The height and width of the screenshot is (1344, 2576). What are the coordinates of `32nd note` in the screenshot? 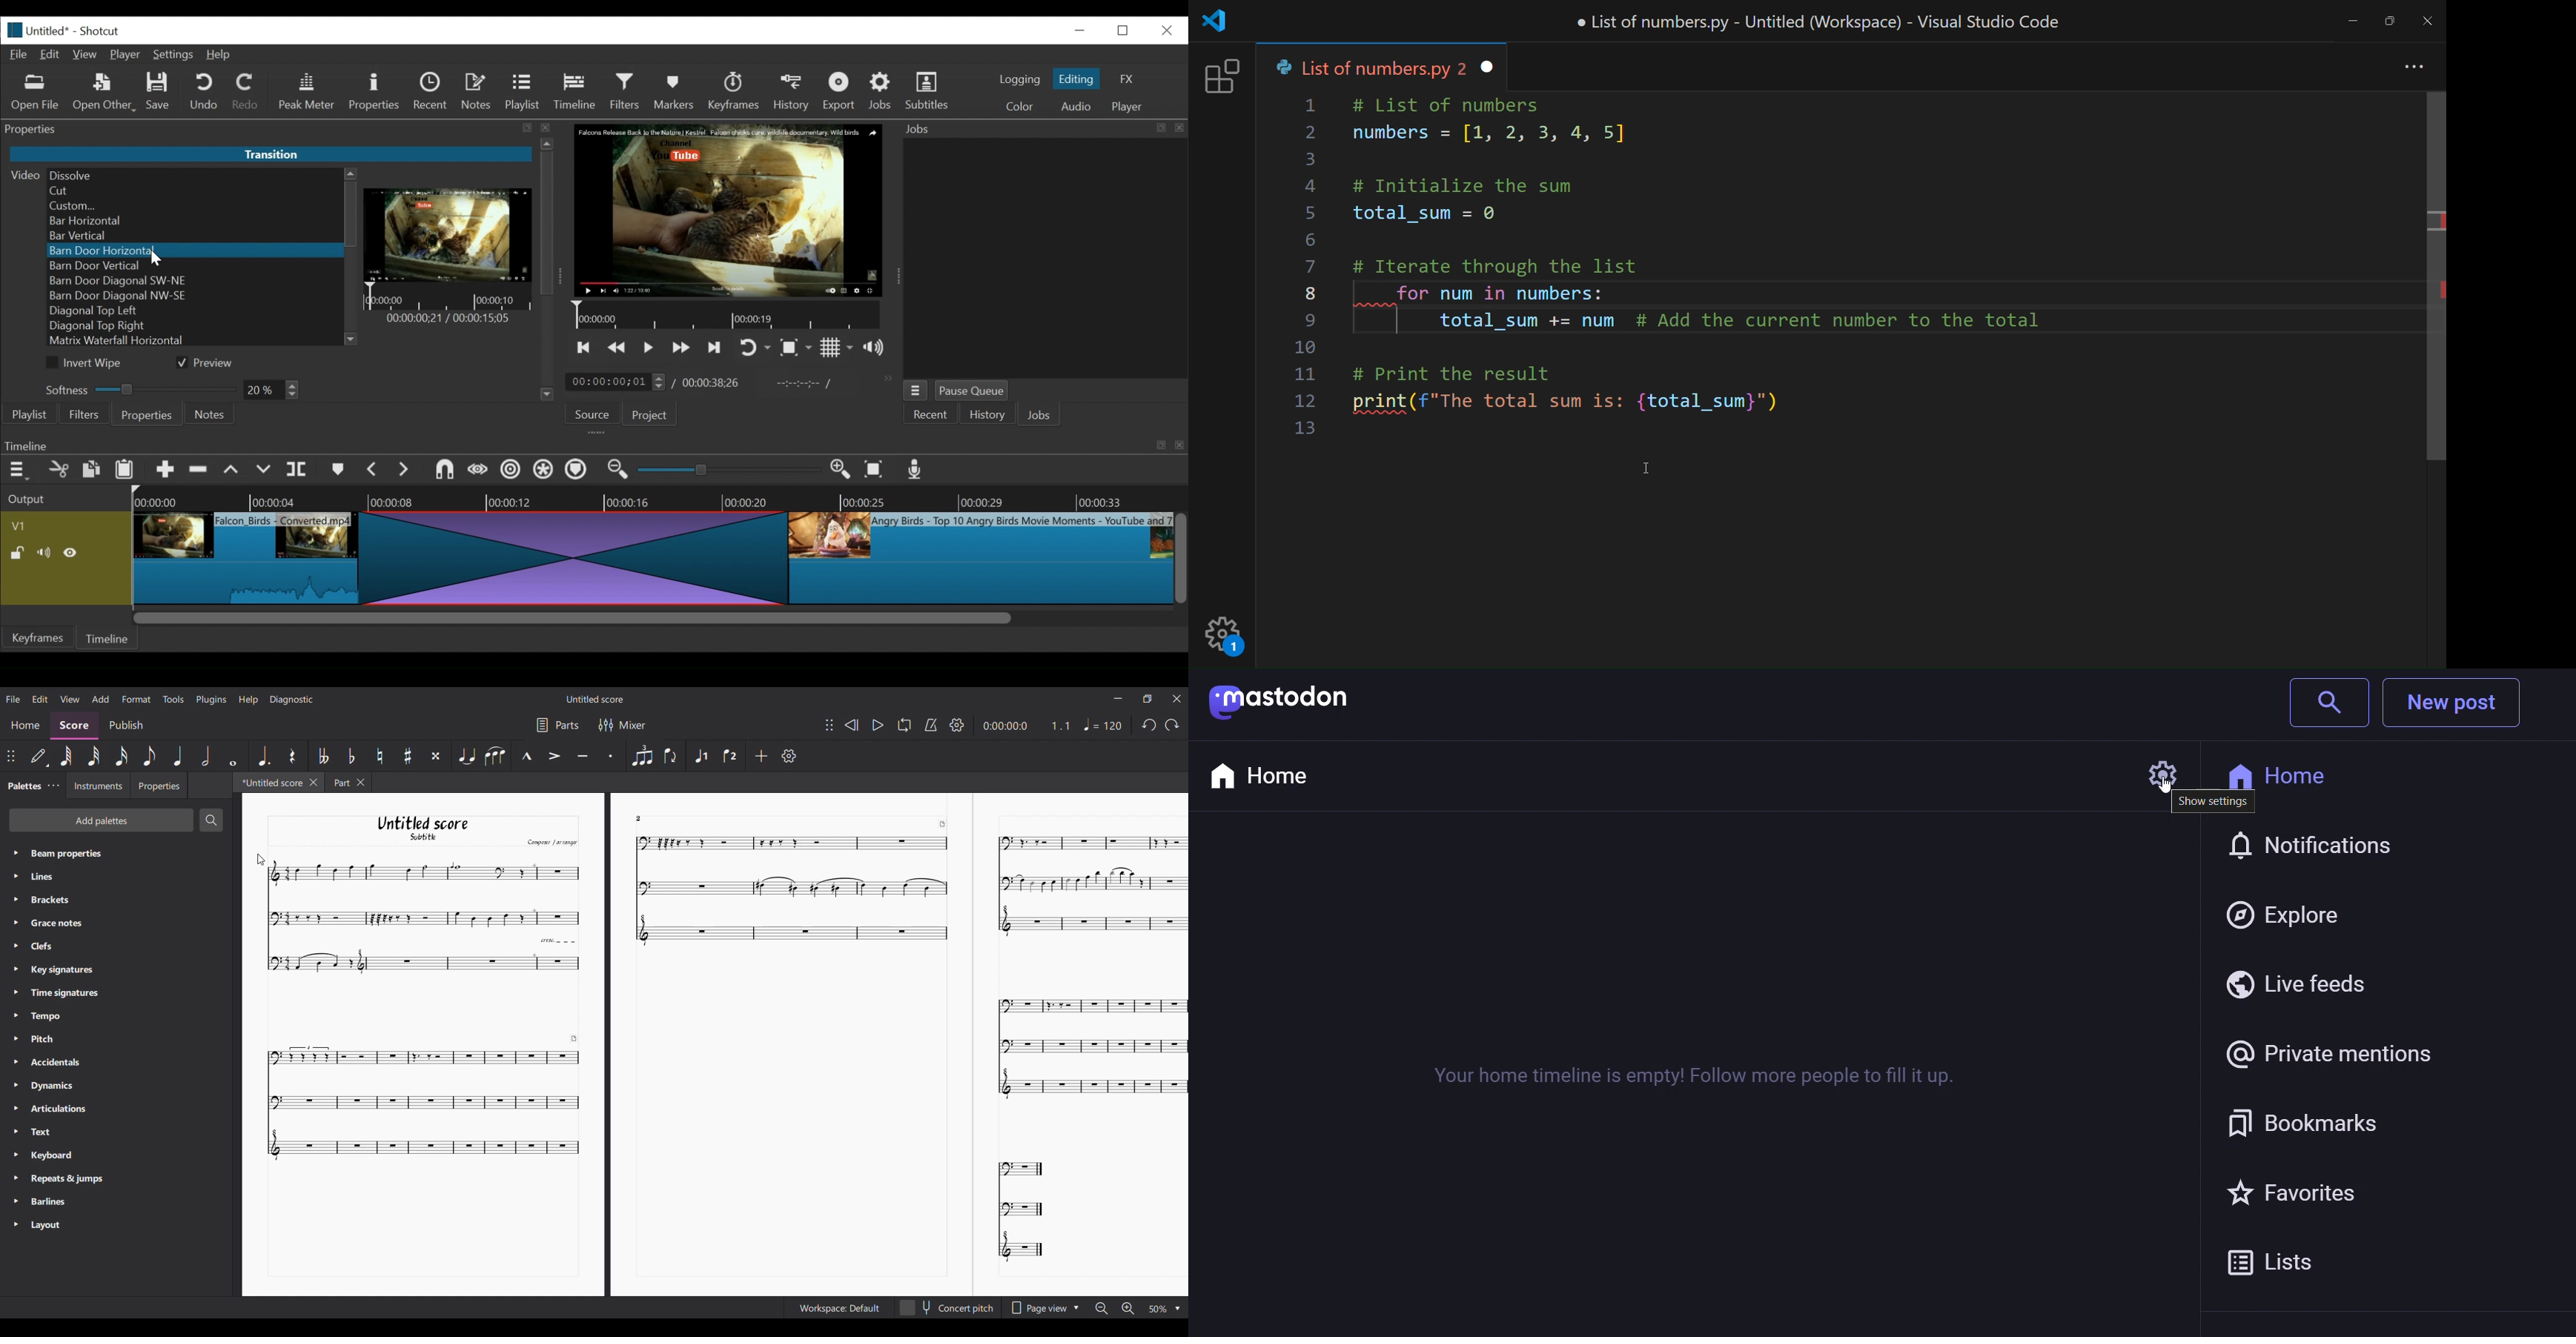 It's located at (95, 756).